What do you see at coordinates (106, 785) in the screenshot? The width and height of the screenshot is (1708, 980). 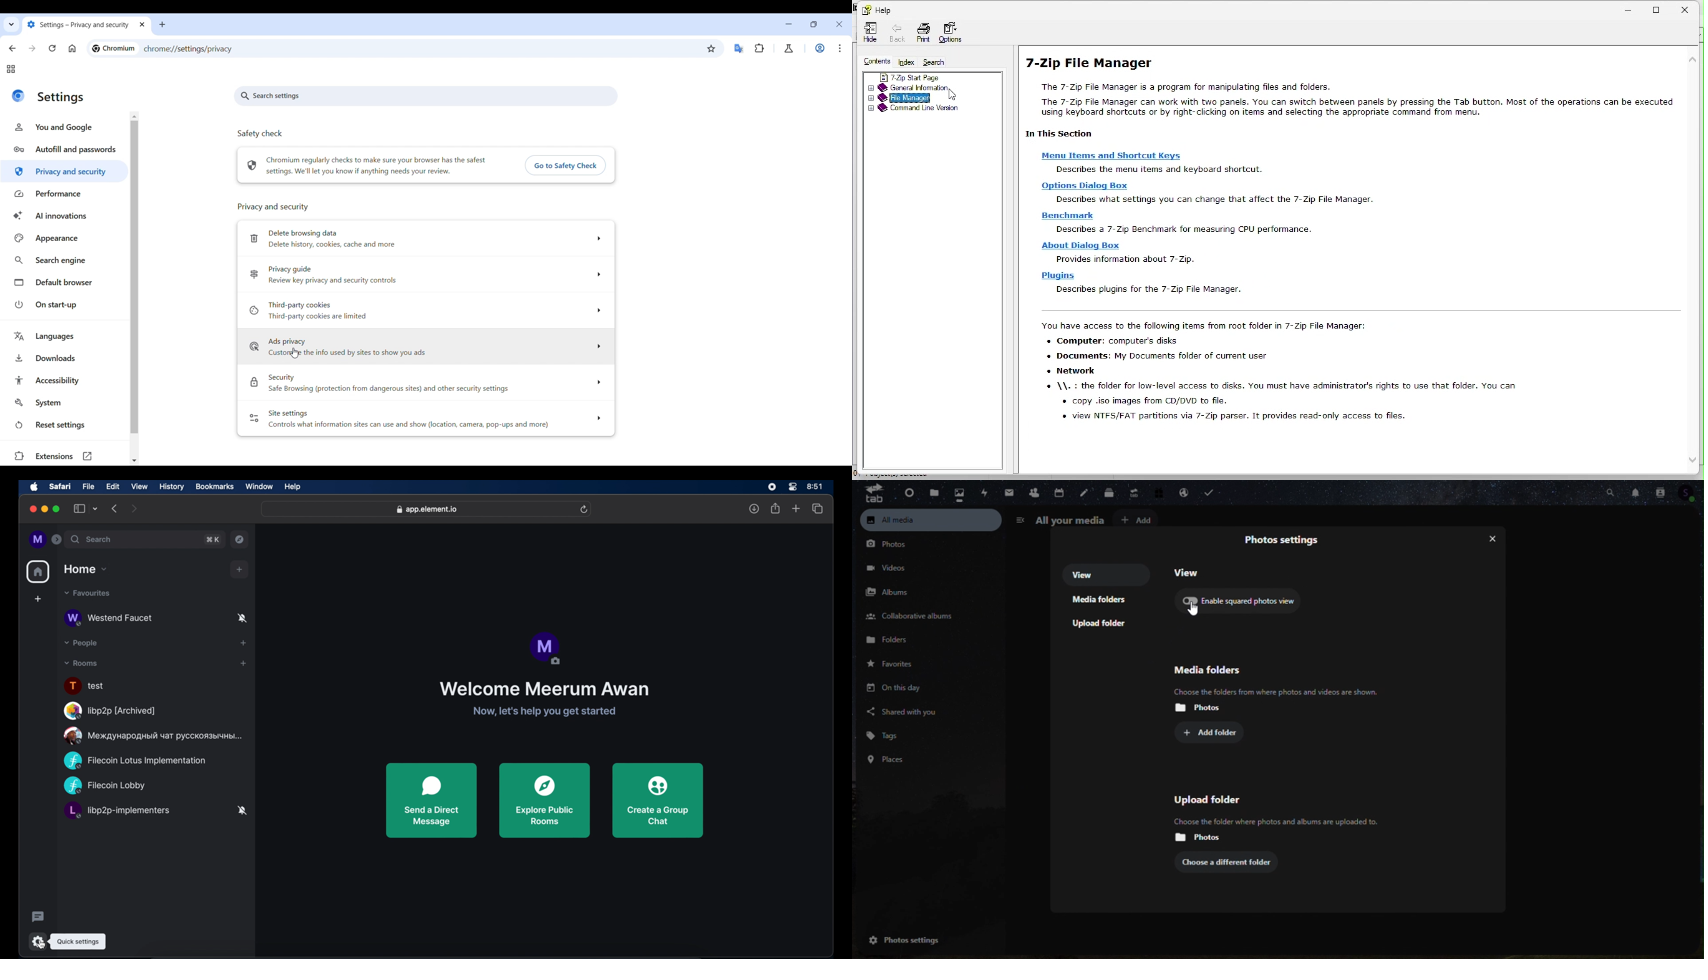 I see `Filecoin lobby` at bounding box center [106, 785].